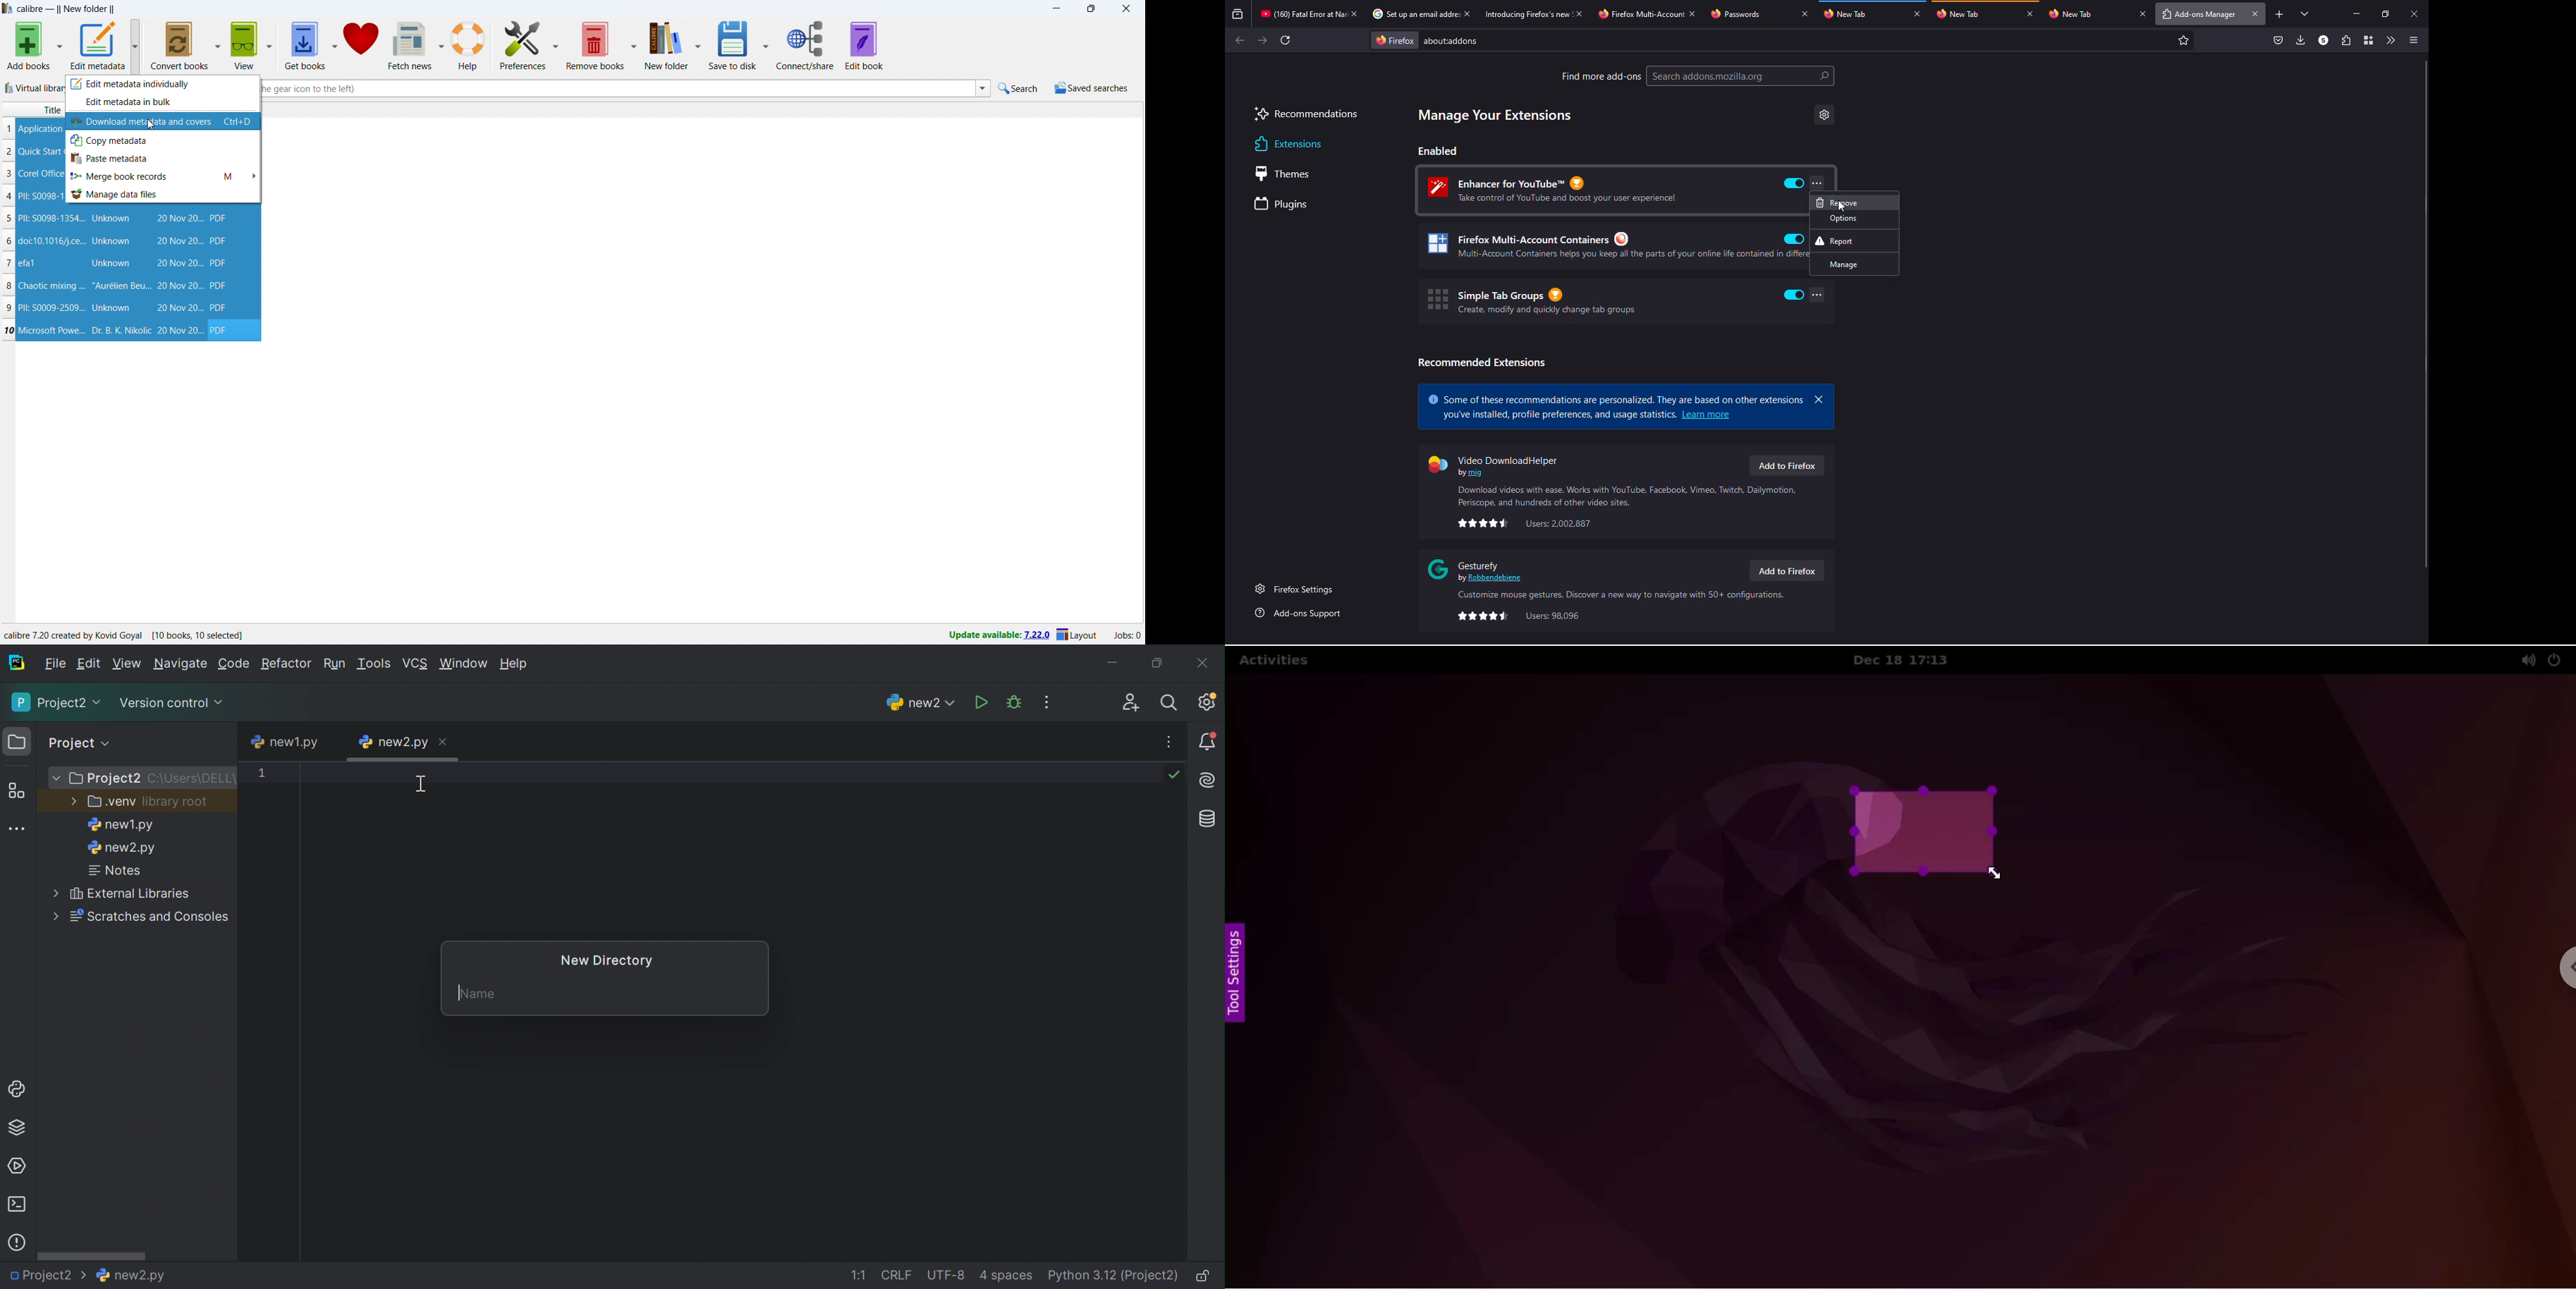 The image size is (2576, 1316). Describe the element at coordinates (53, 307) in the screenshot. I see `PII: S0009-2509...` at that location.